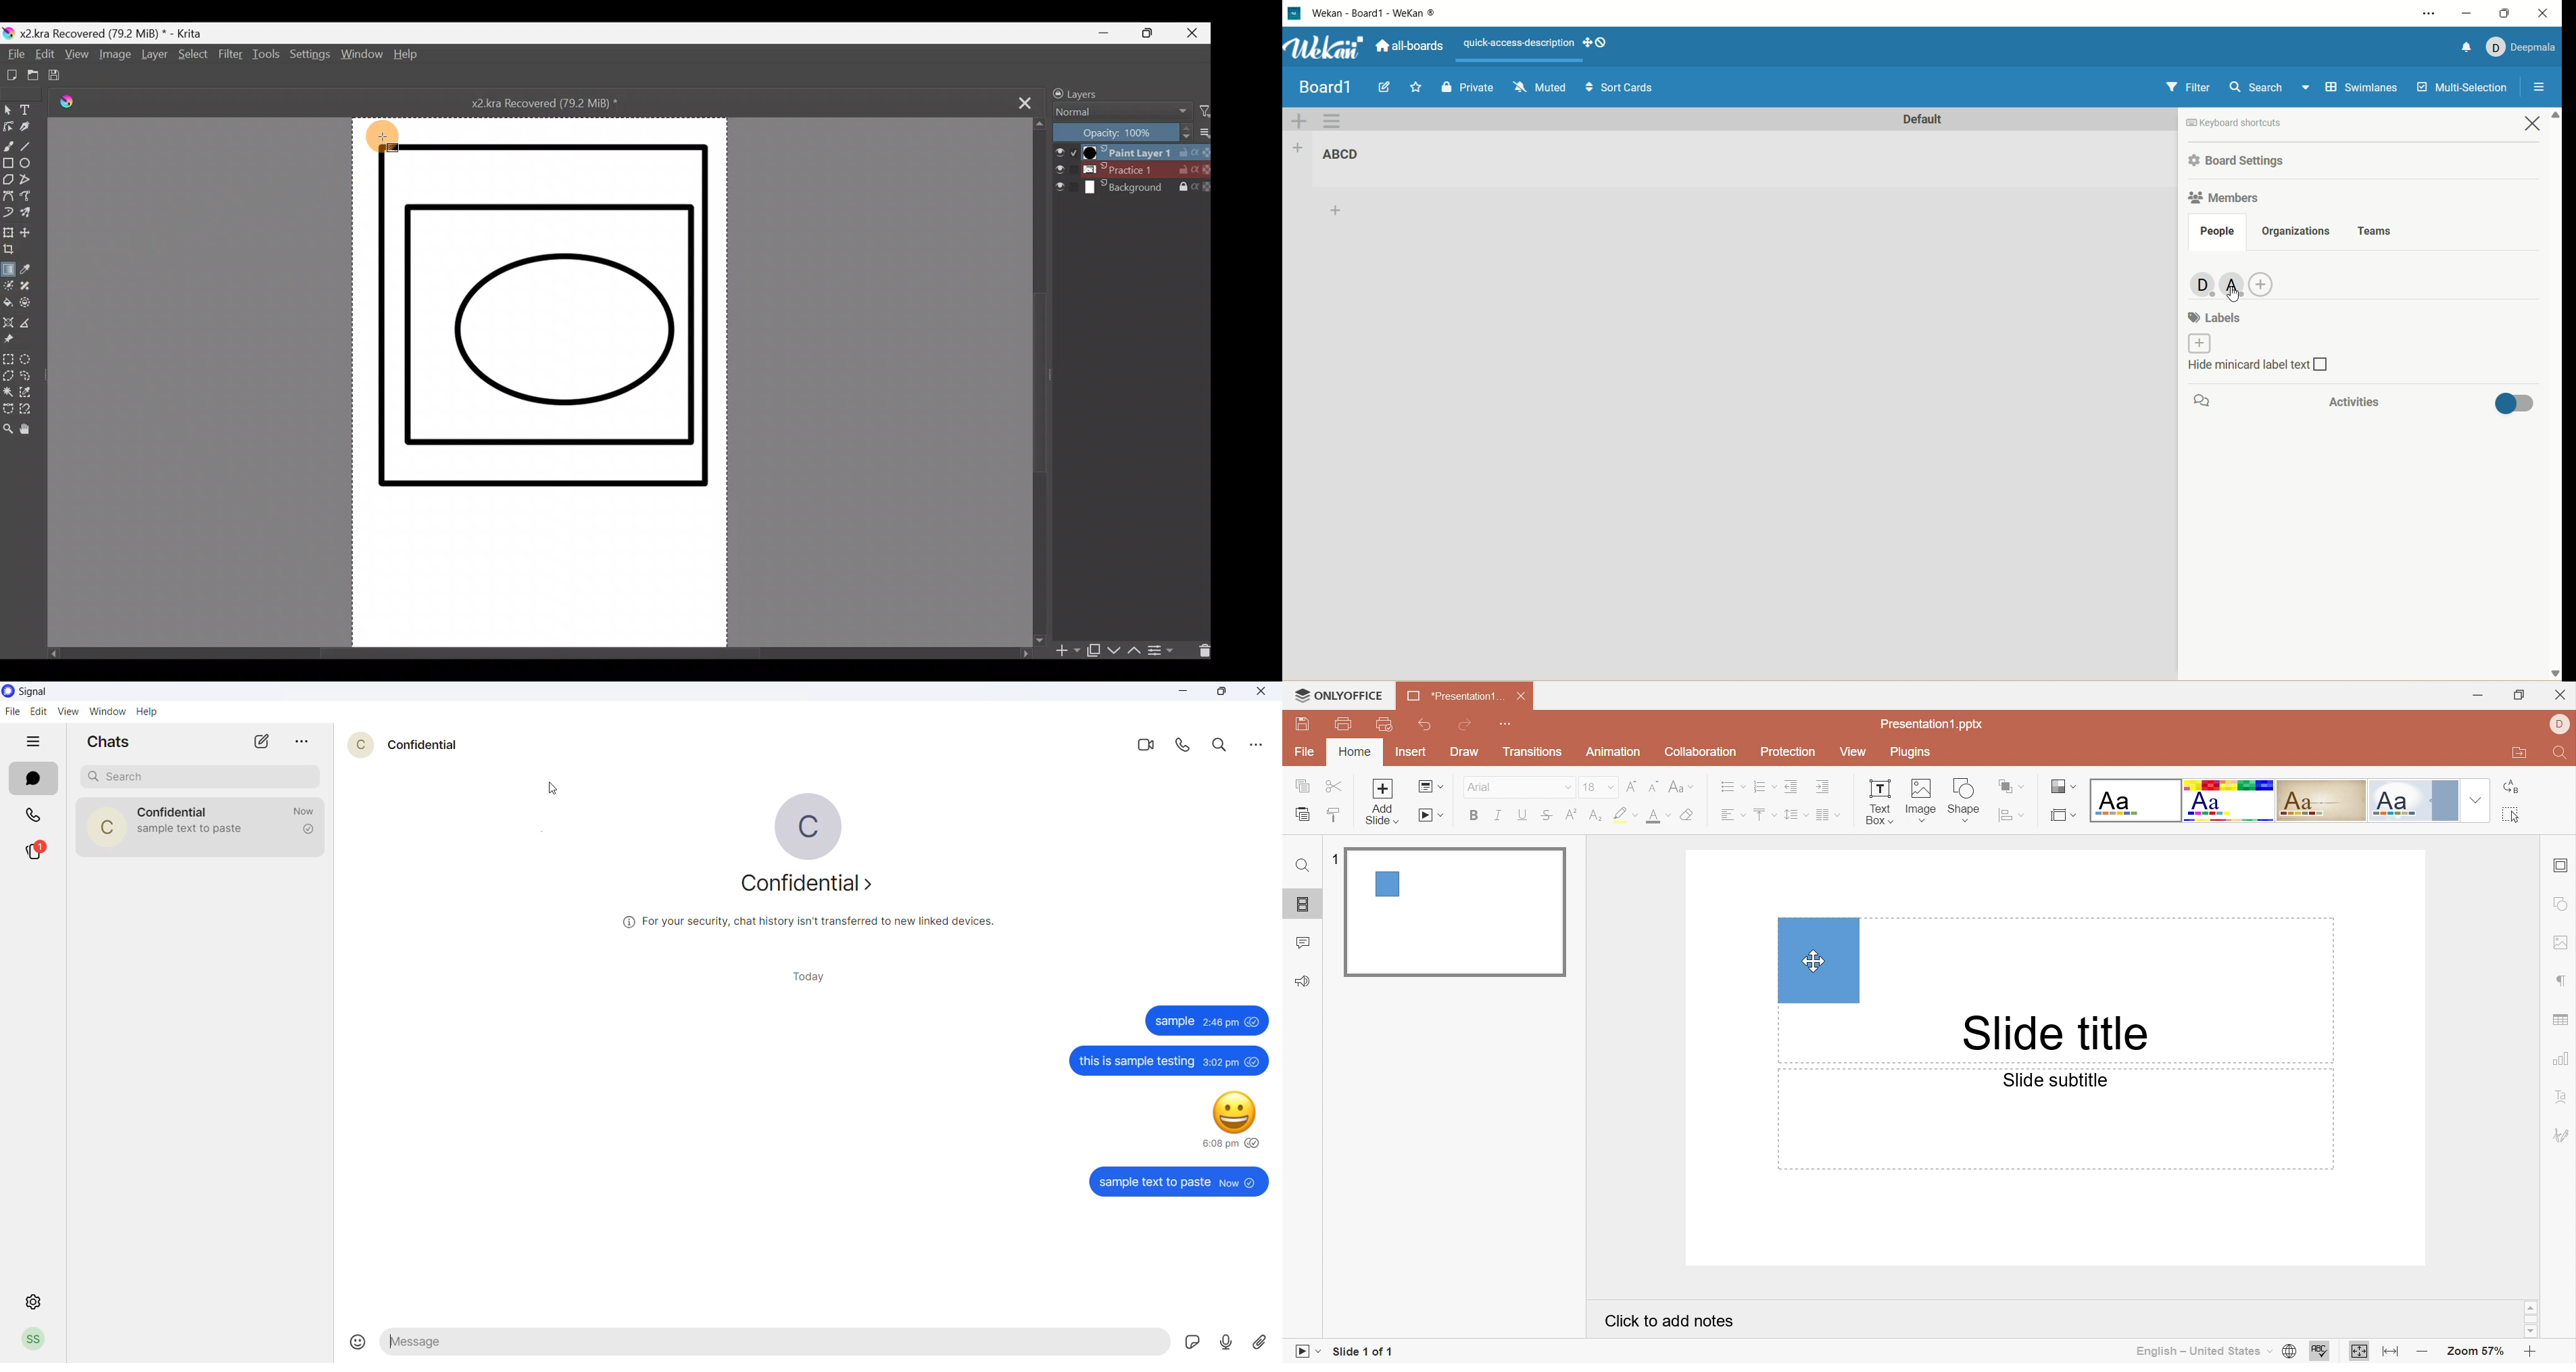 The image size is (2576, 1372). What do you see at coordinates (1455, 911) in the screenshot?
I see `Slide` at bounding box center [1455, 911].